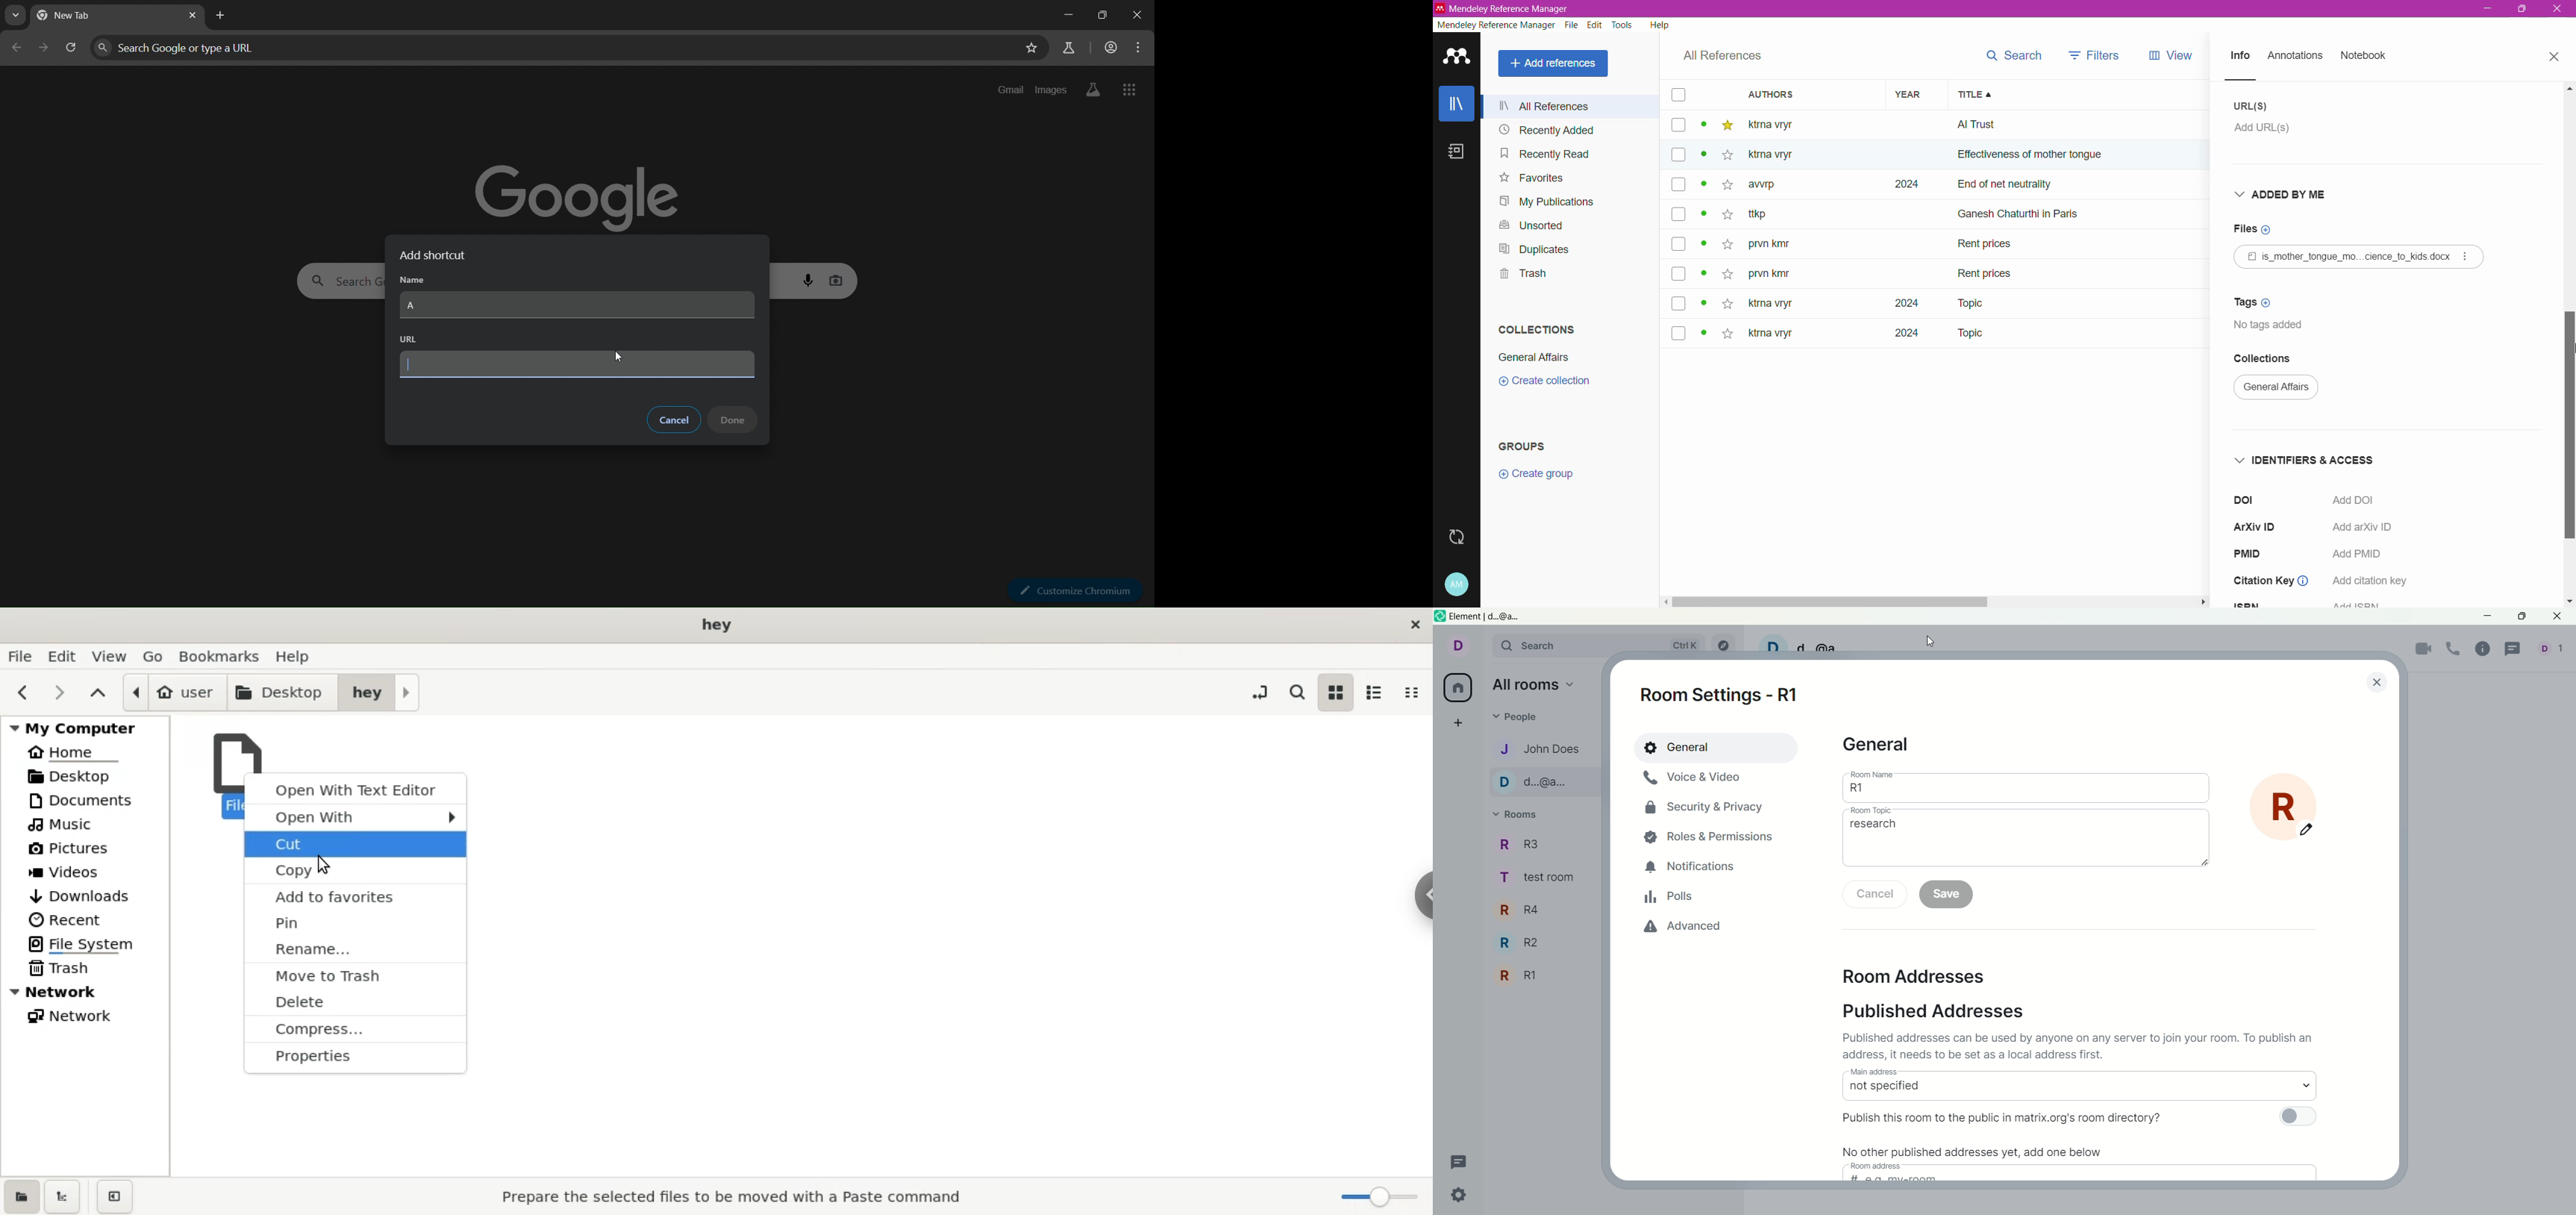 This screenshot has width=2576, height=1232. I want to click on , so click(1779, 155).